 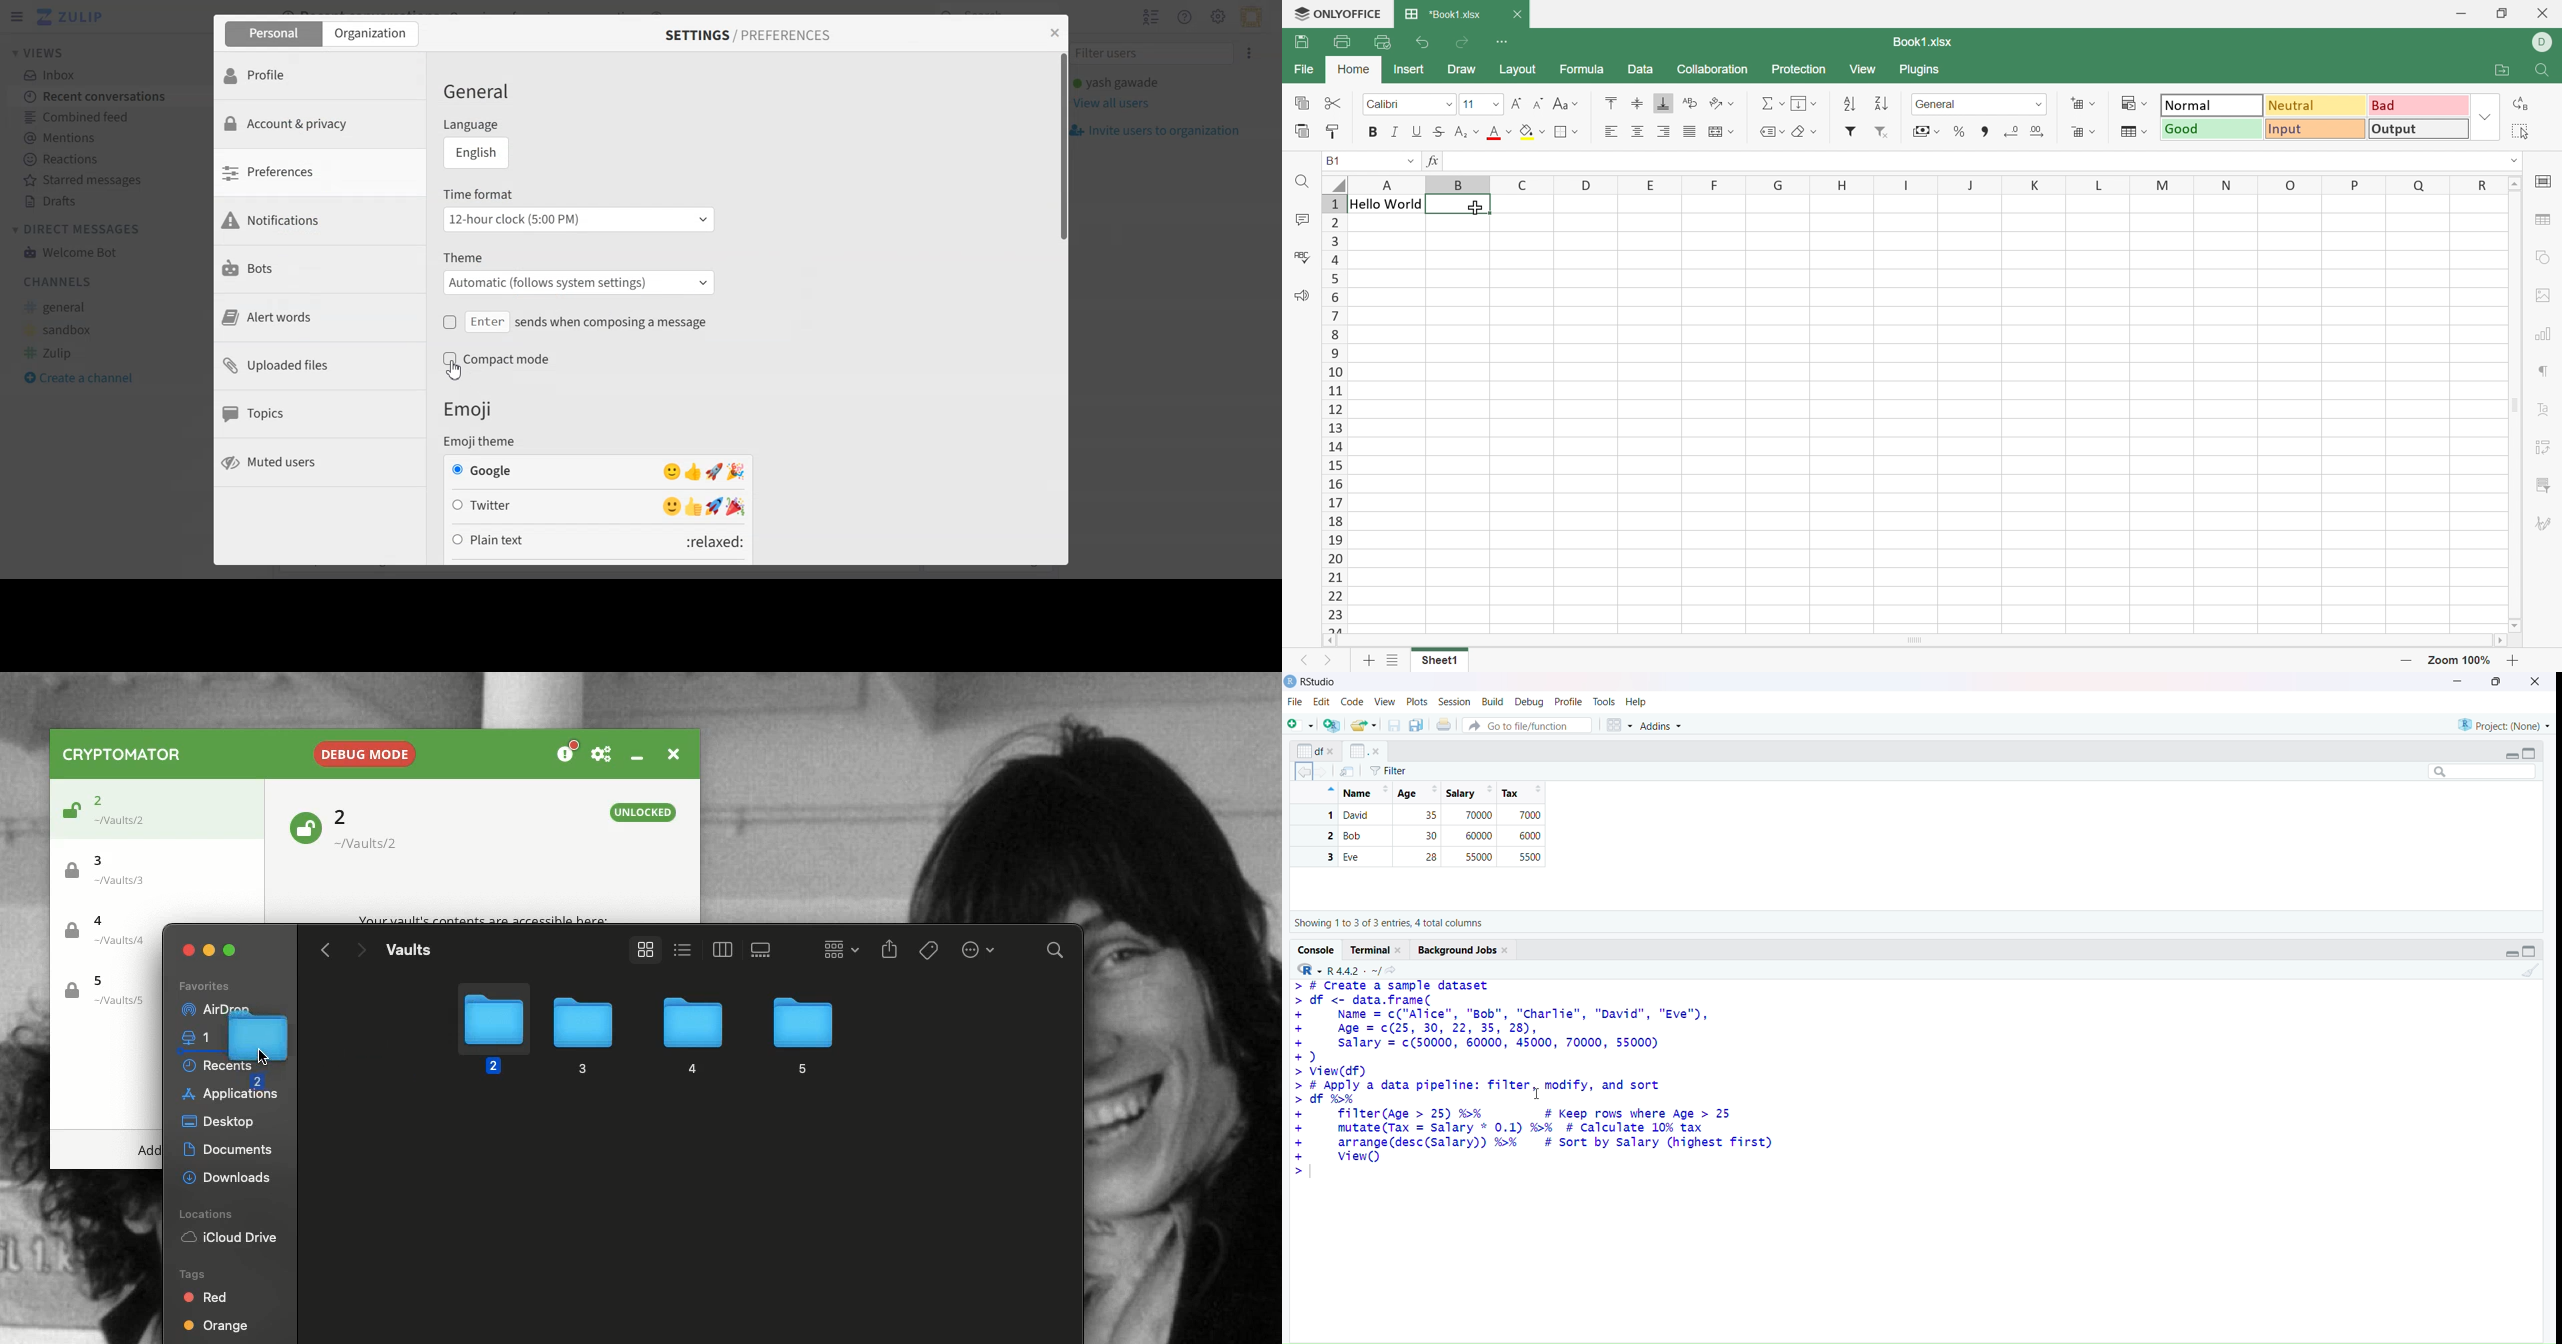 What do you see at coordinates (1605, 701) in the screenshot?
I see `tools` at bounding box center [1605, 701].